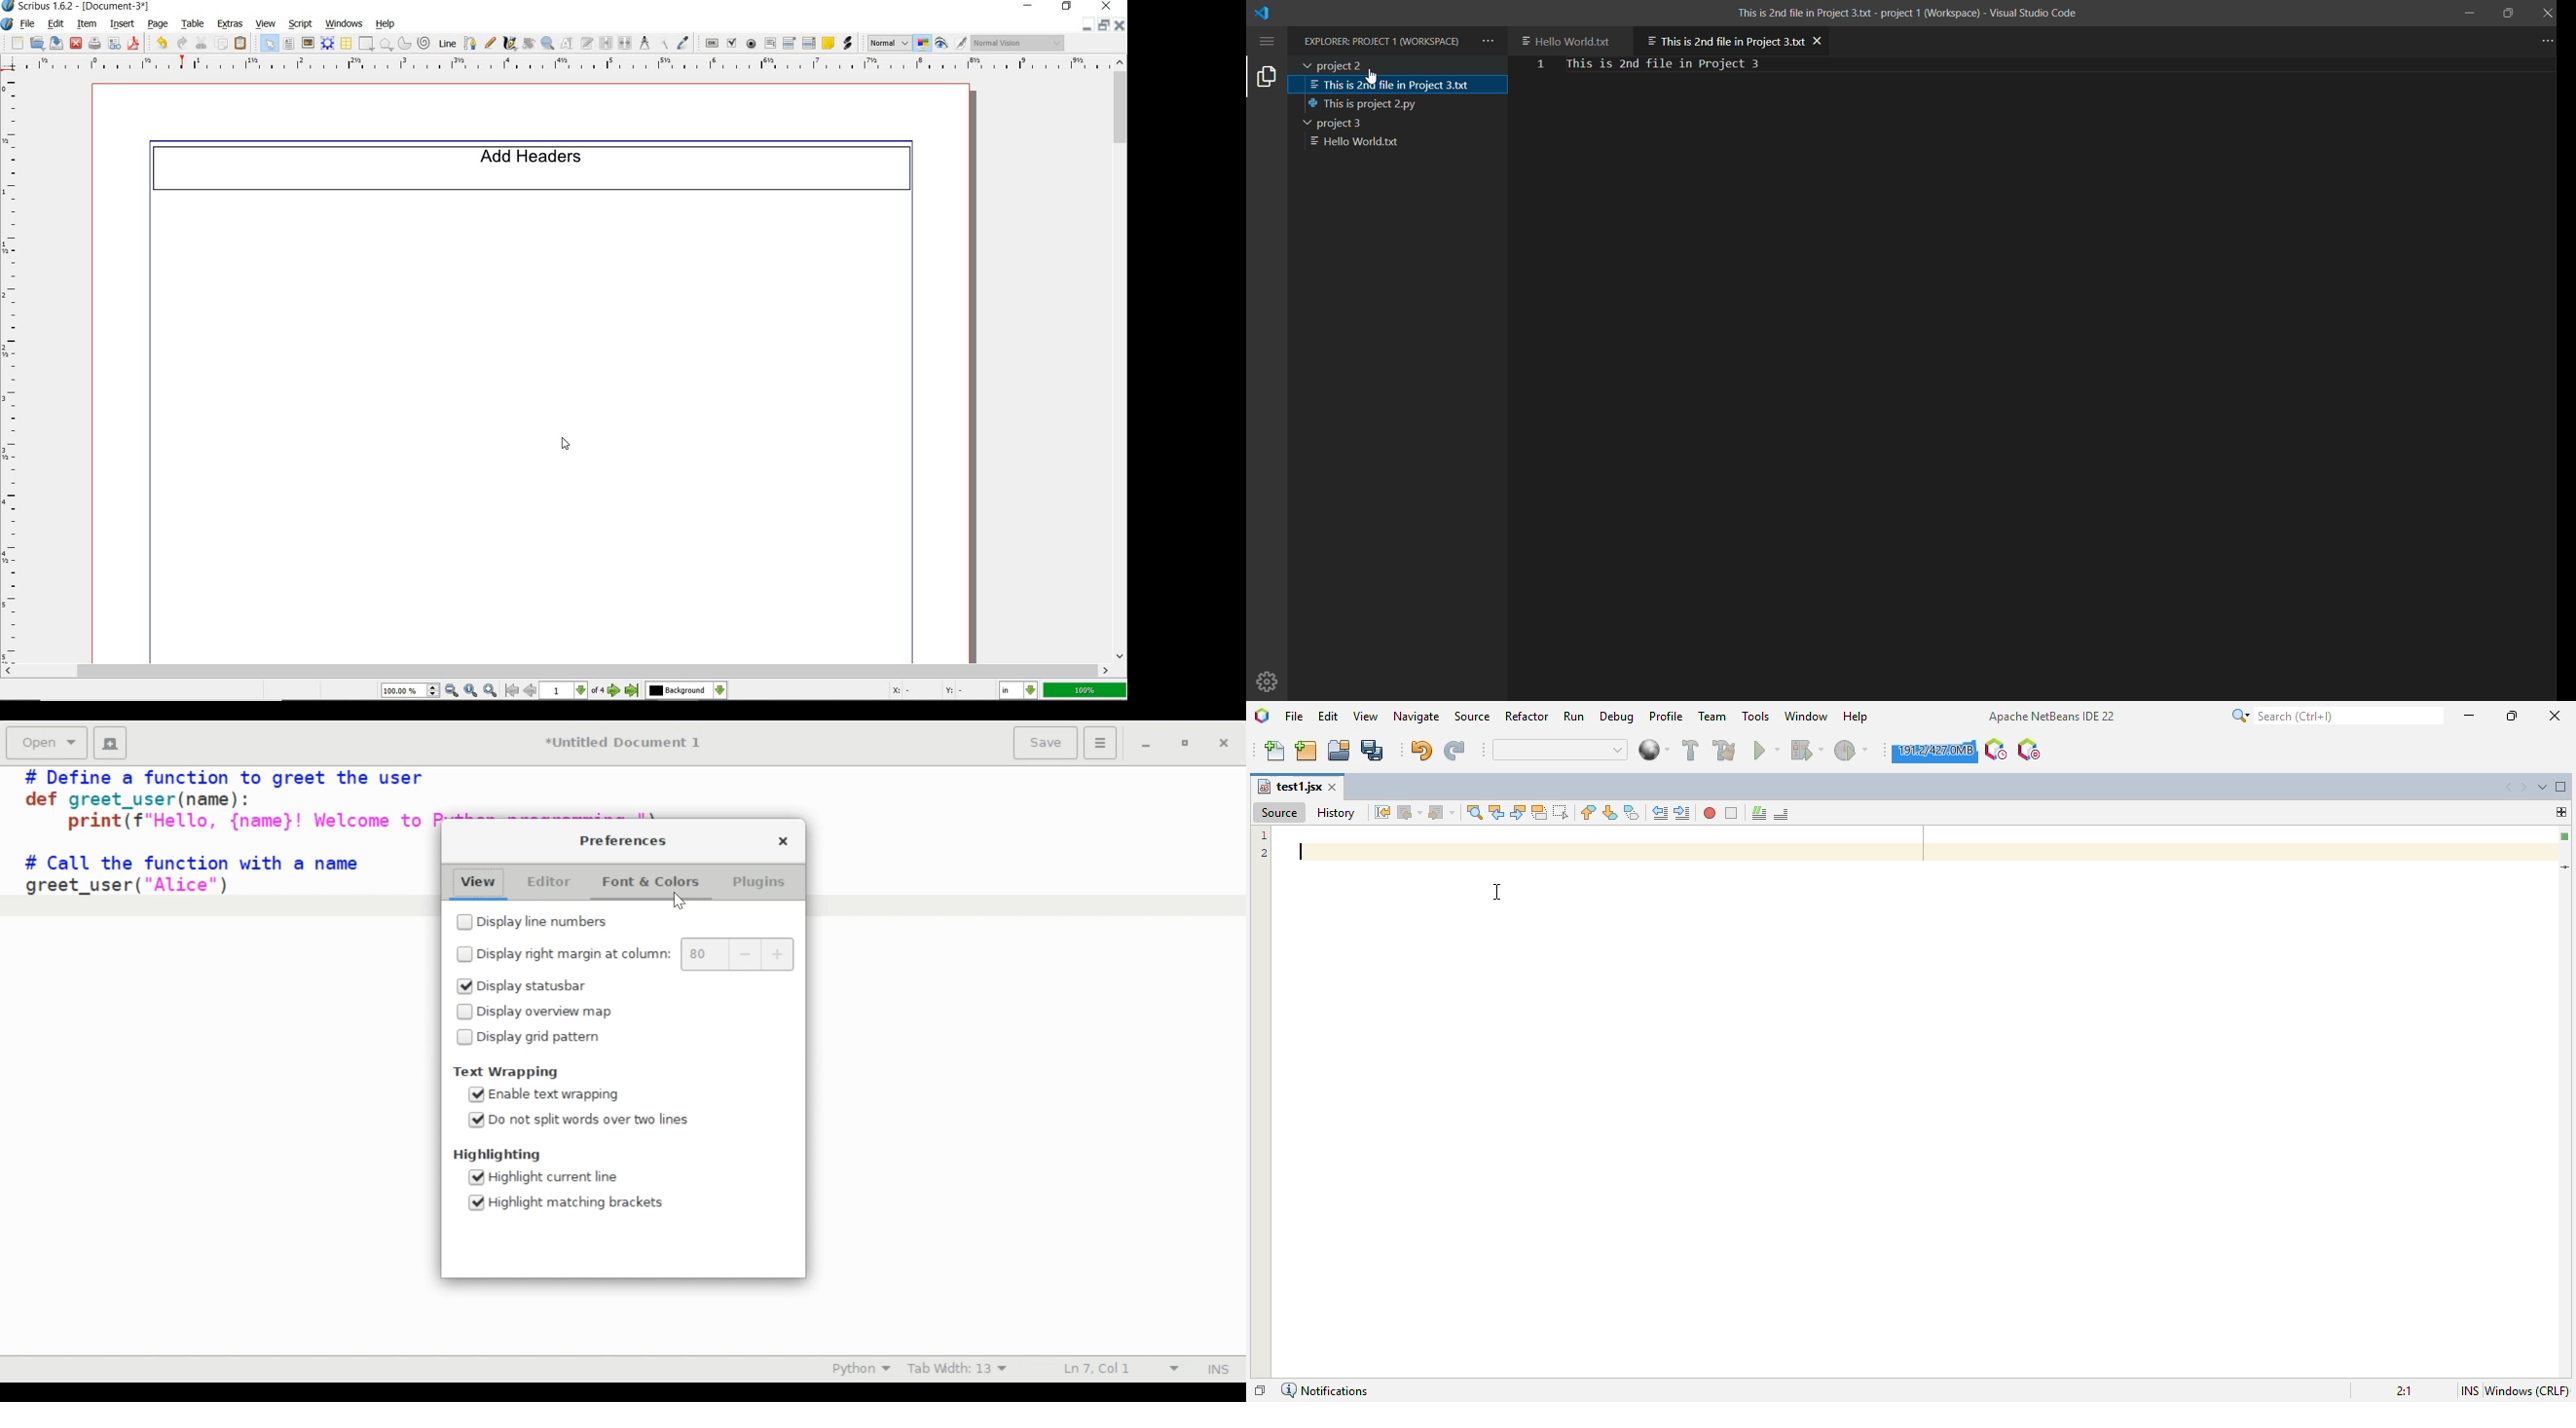 The height and width of the screenshot is (1428, 2576). Describe the element at coordinates (1488, 41) in the screenshot. I see `views and more actions` at that location.